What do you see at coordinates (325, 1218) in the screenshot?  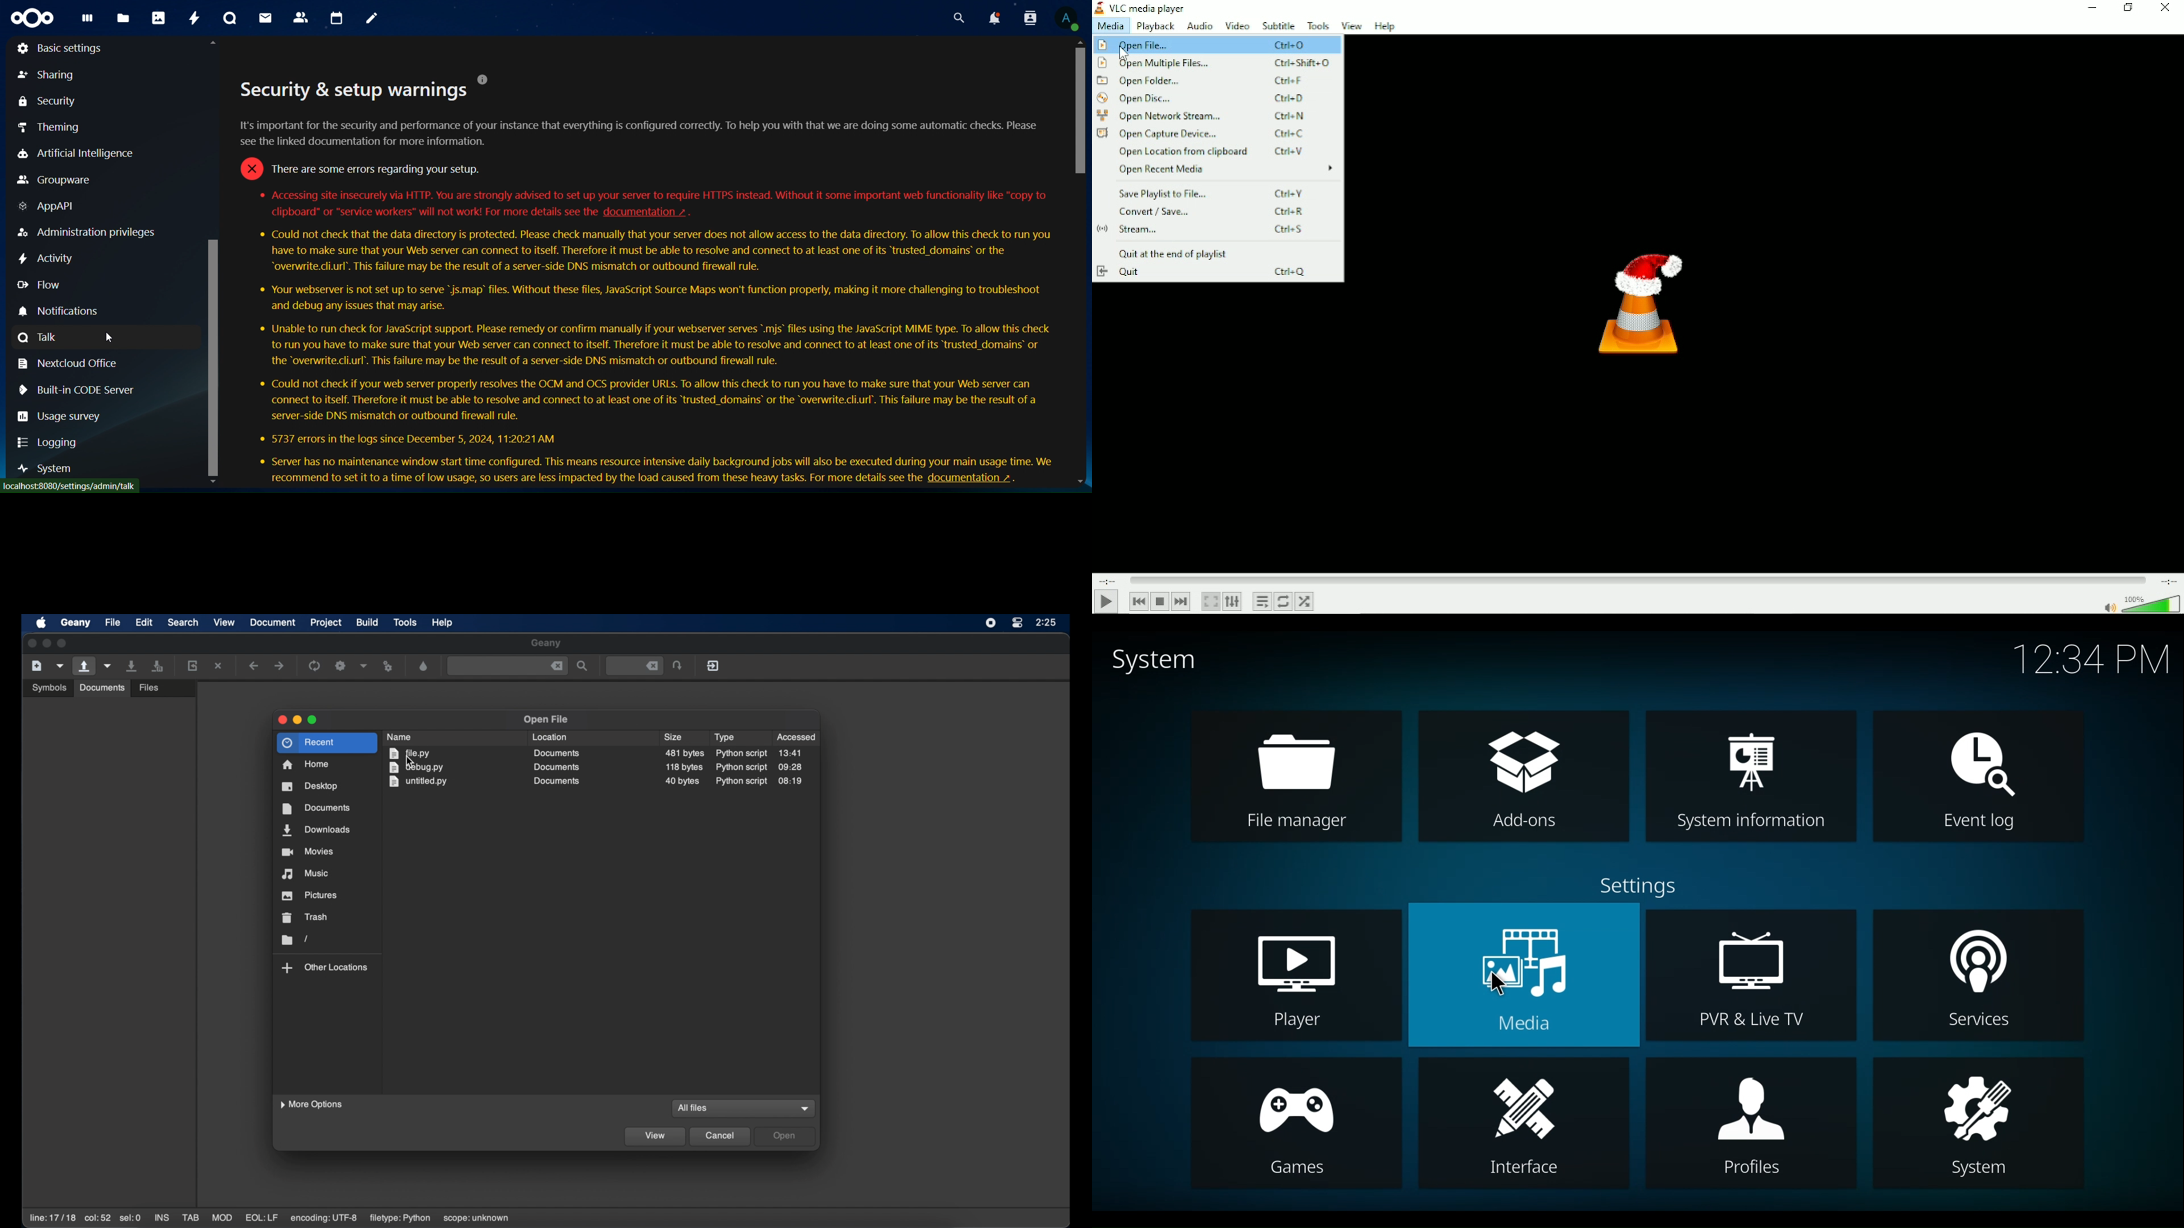 I see `encoding: utf-8` at bounding box center [325, 1218].